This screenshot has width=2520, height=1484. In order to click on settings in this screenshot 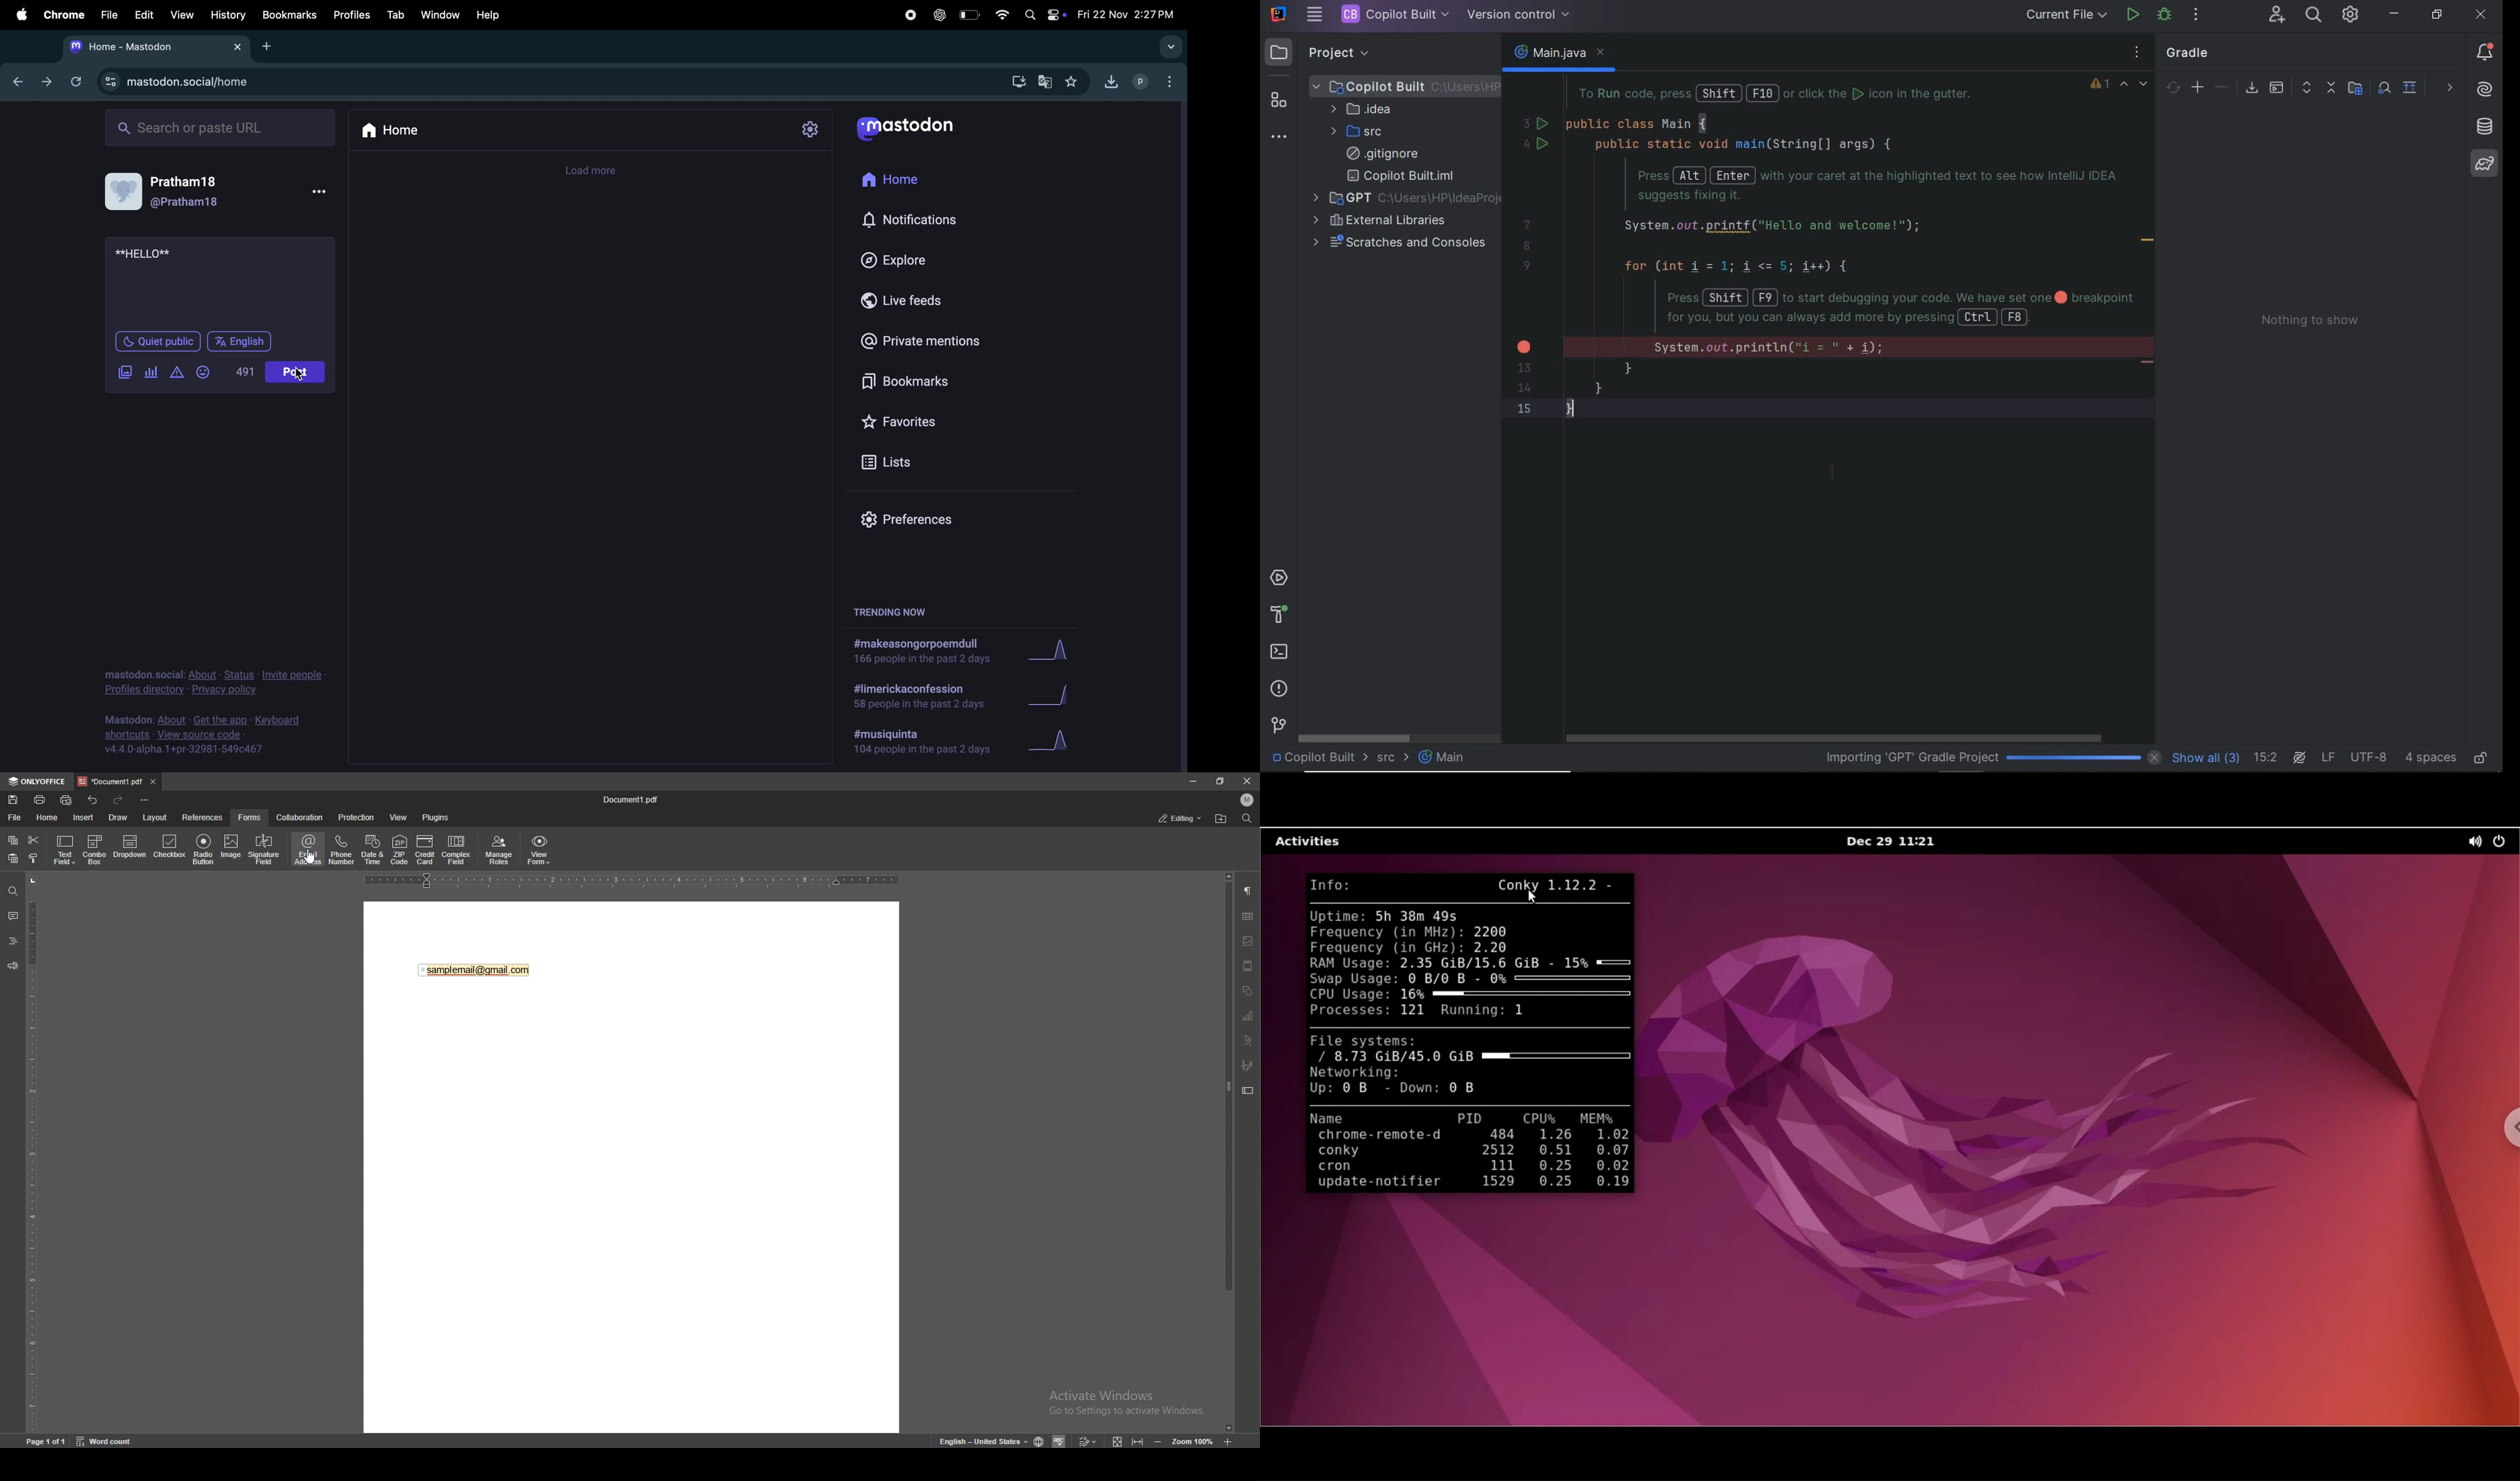, I will do `click(812, 130)`.